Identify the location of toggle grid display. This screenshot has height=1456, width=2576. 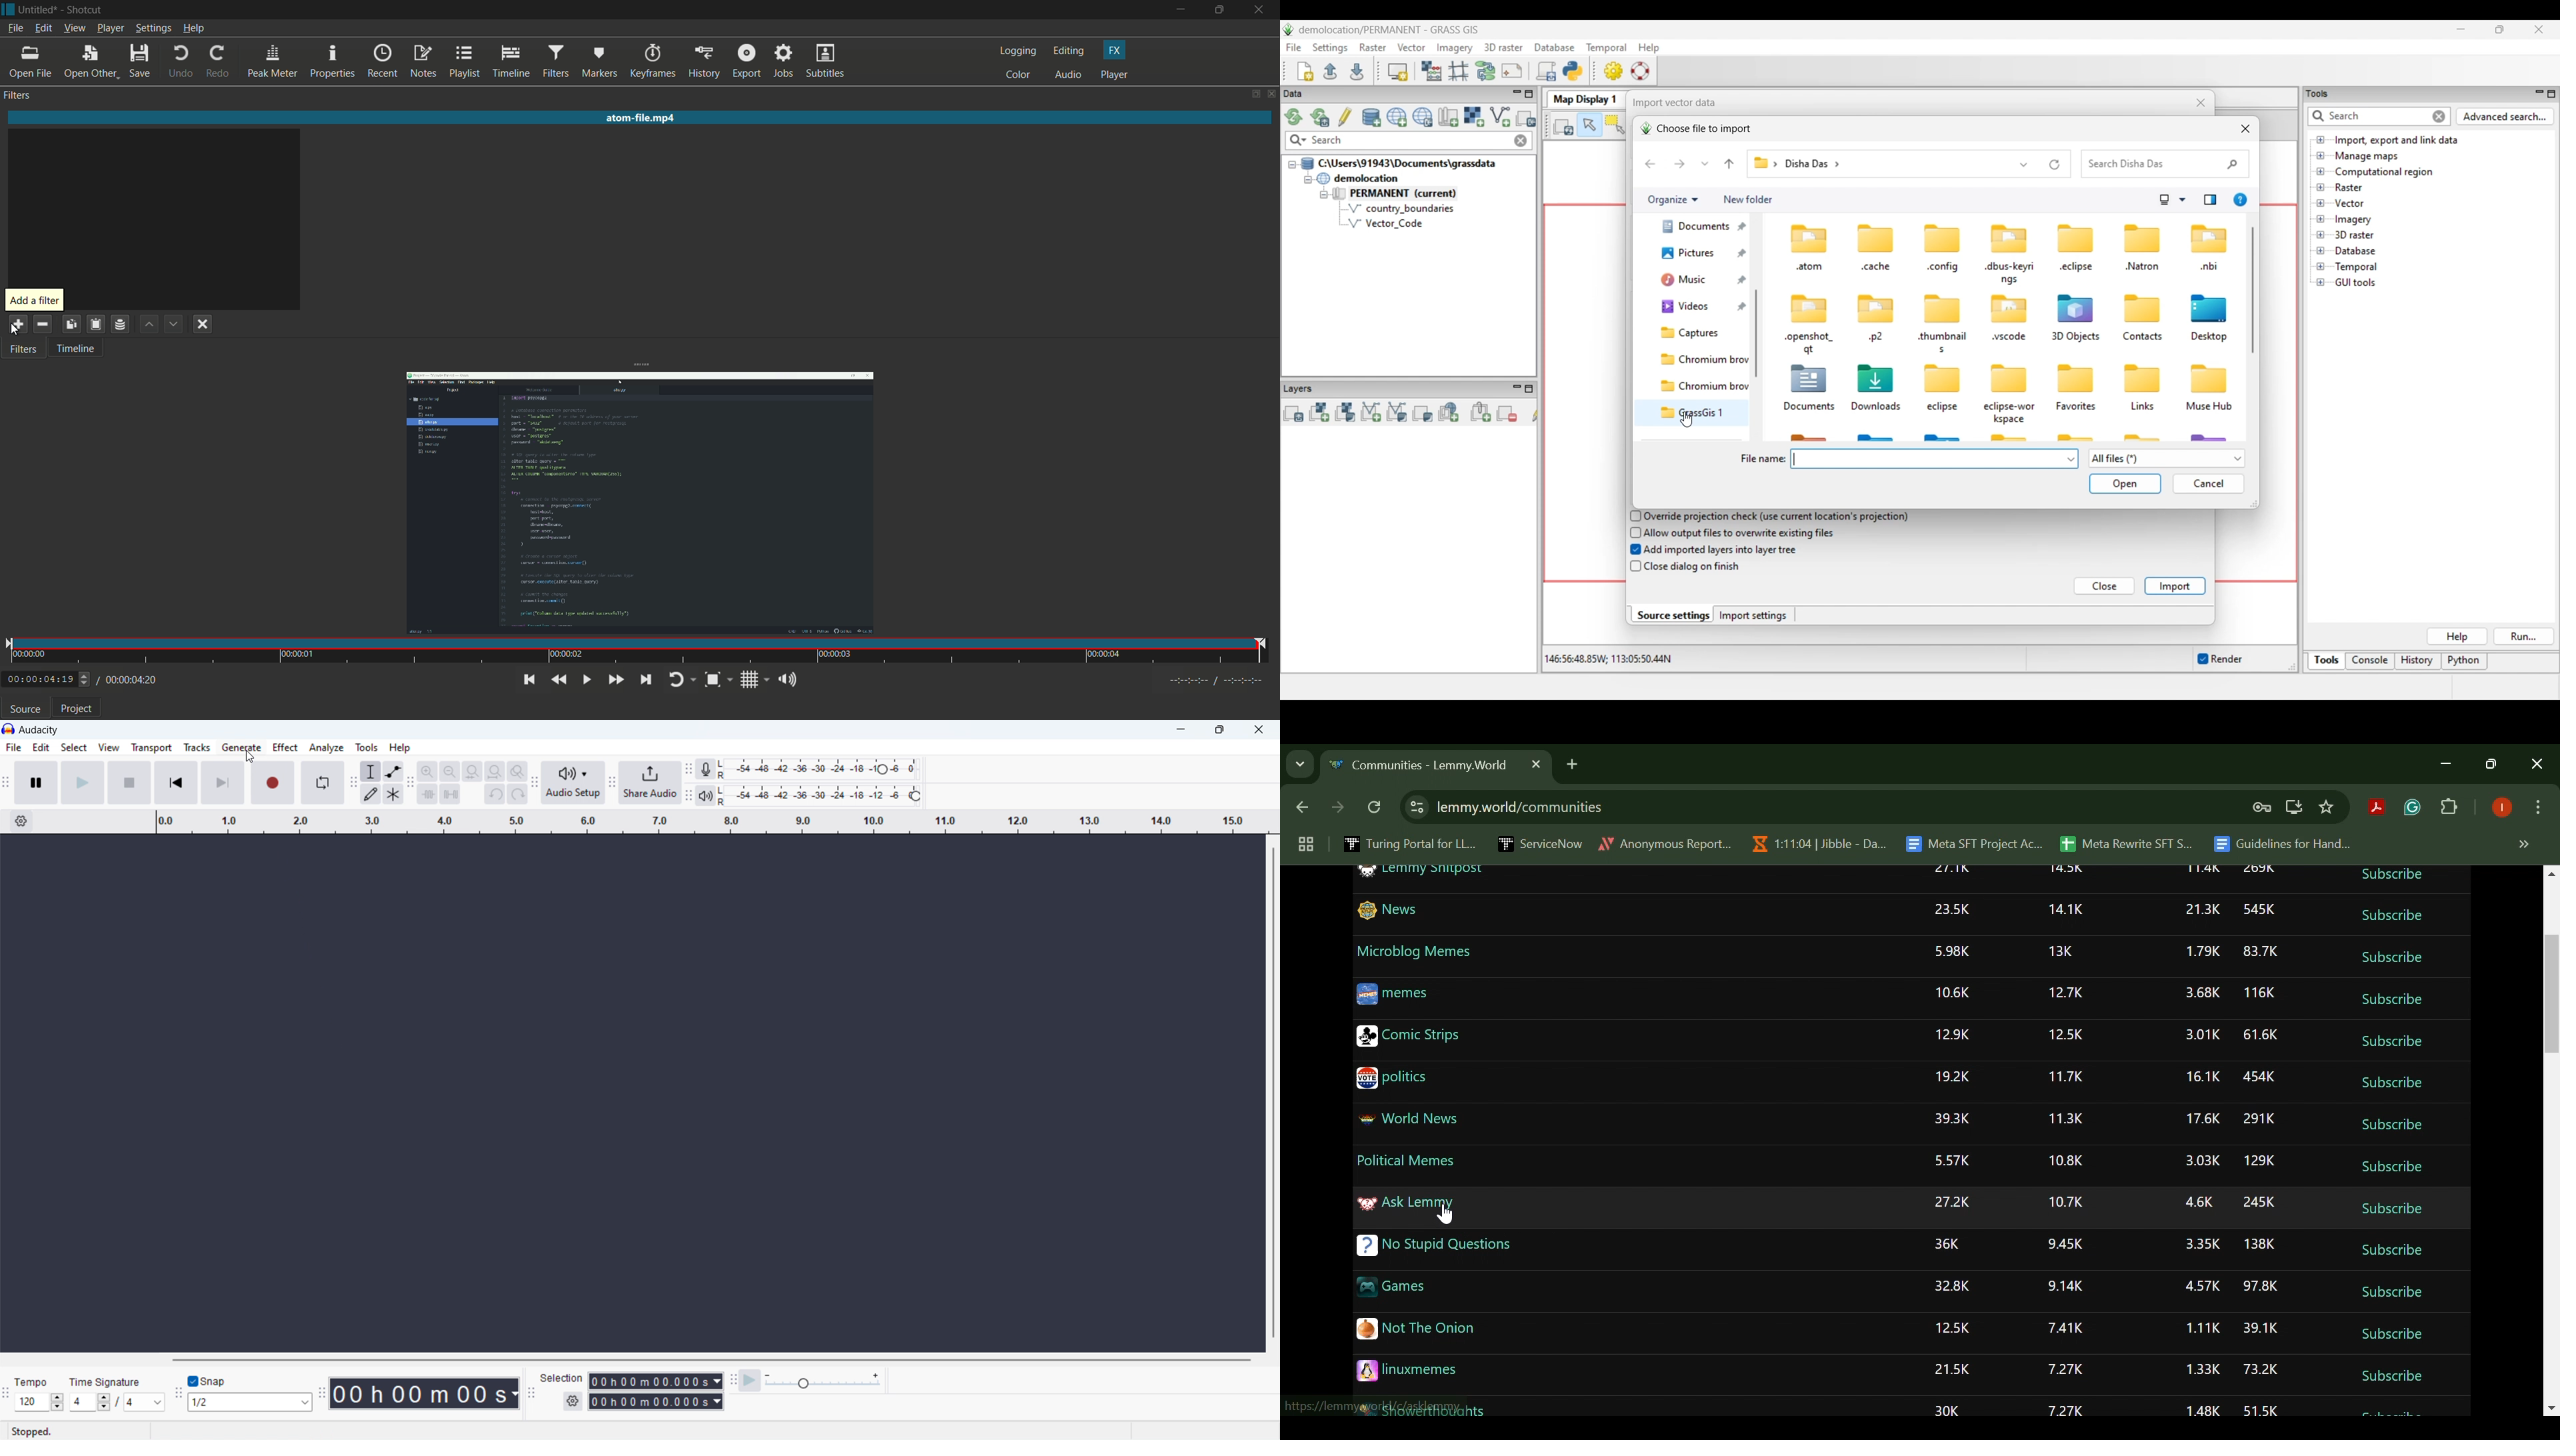
(755, 681).